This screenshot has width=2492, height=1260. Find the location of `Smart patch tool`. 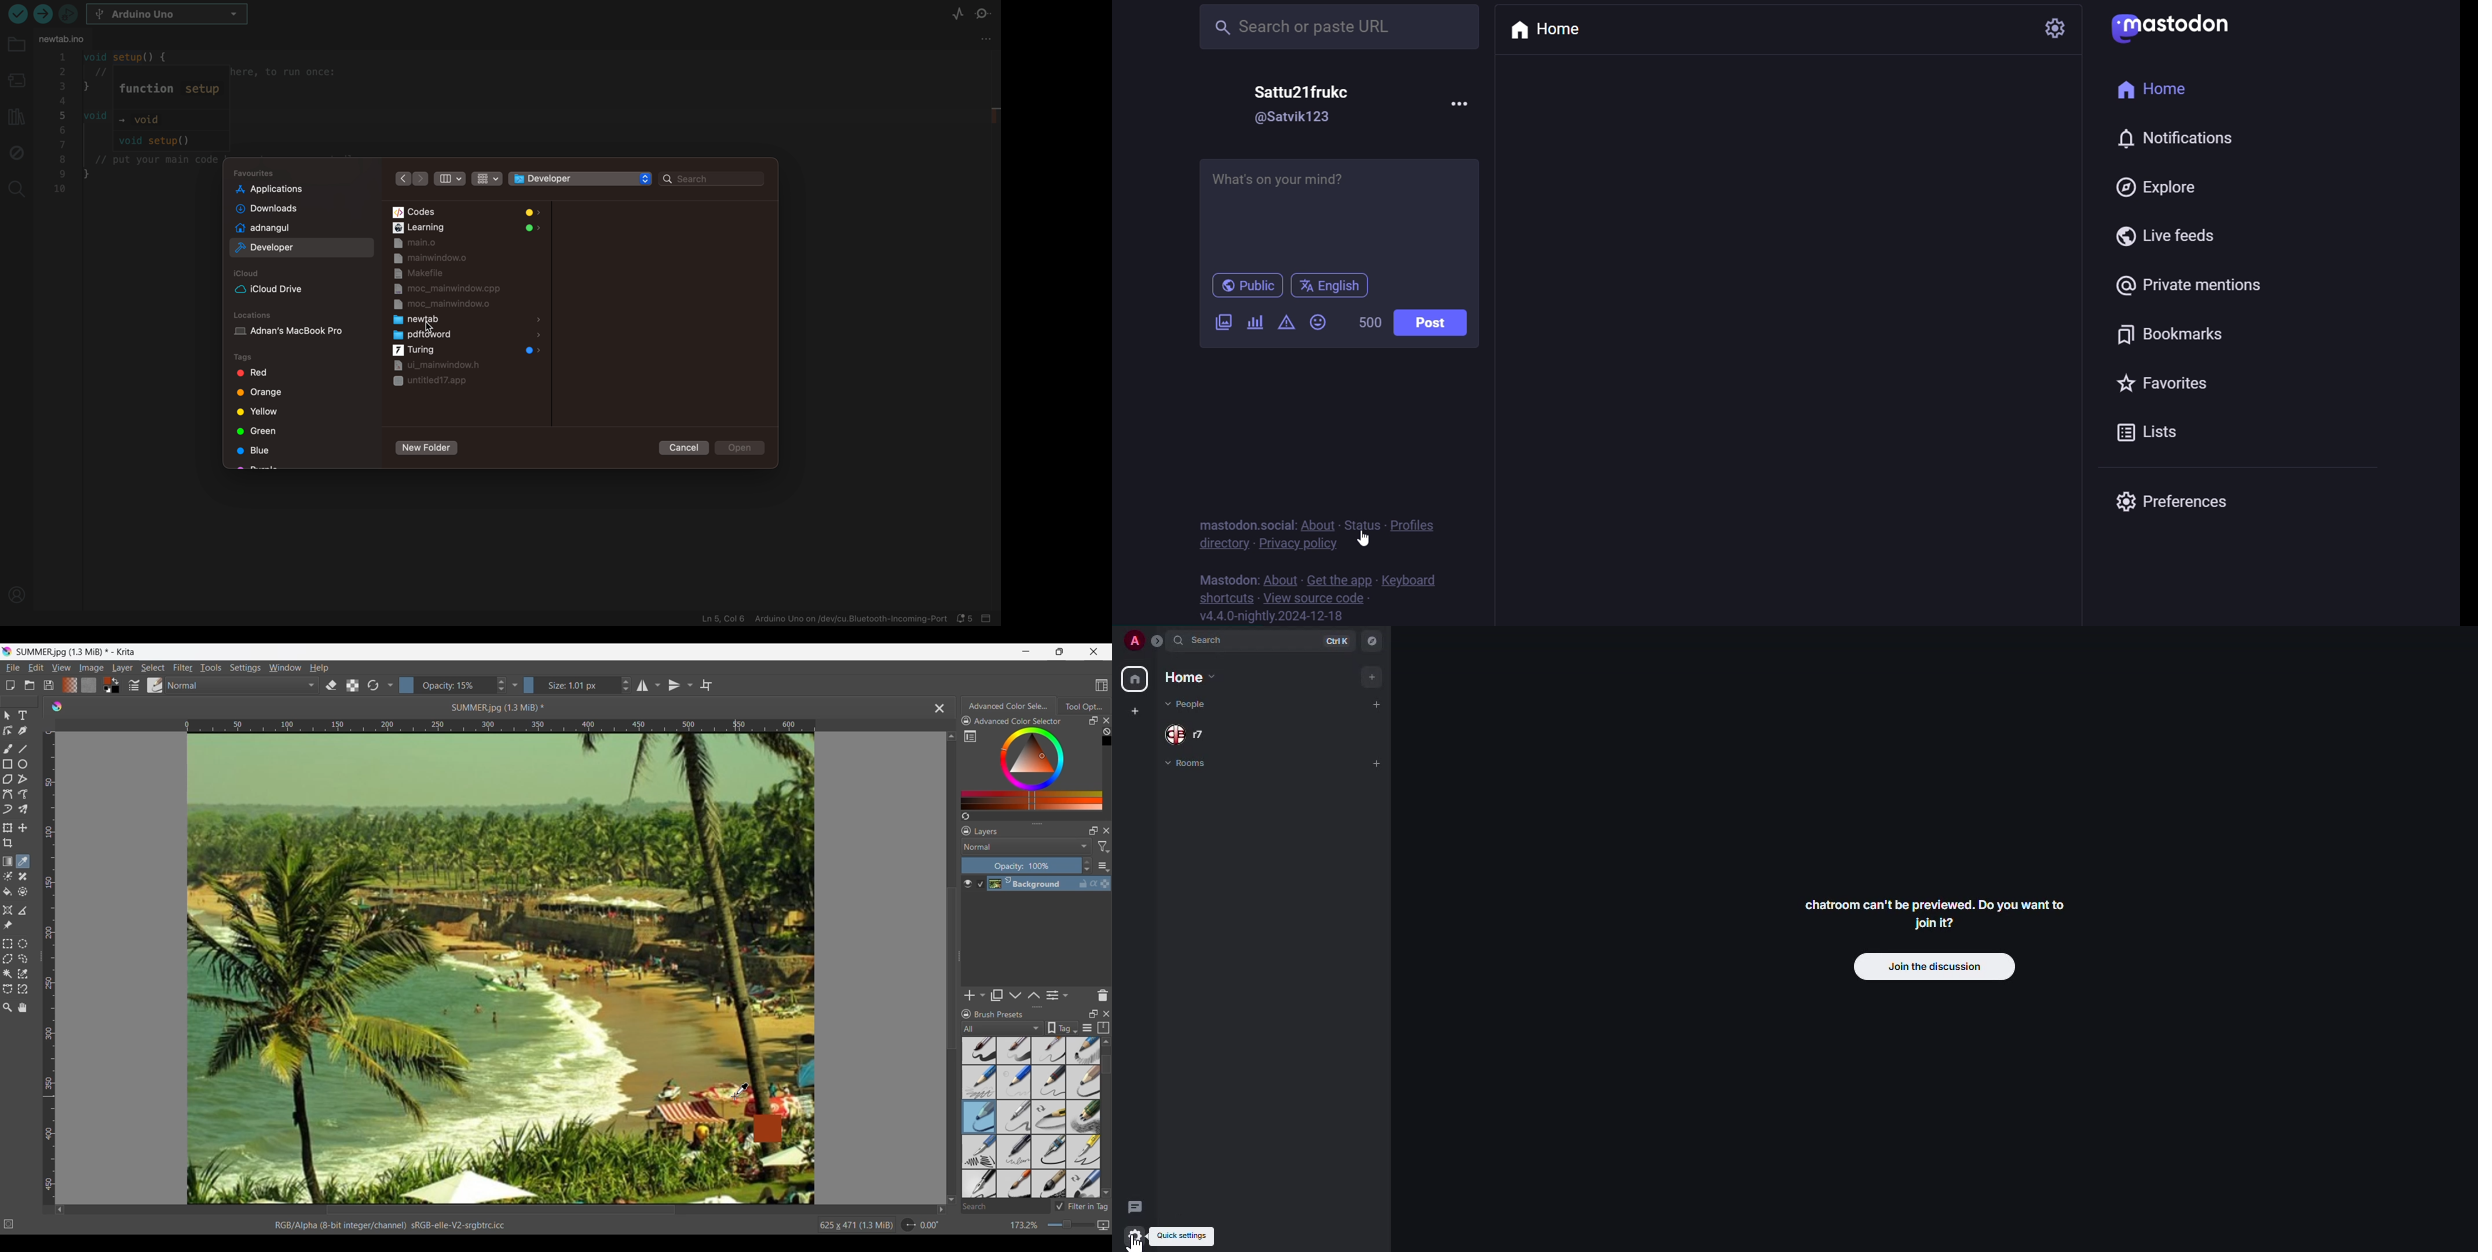

Smart patch tool is located at coordinates (23, 877).